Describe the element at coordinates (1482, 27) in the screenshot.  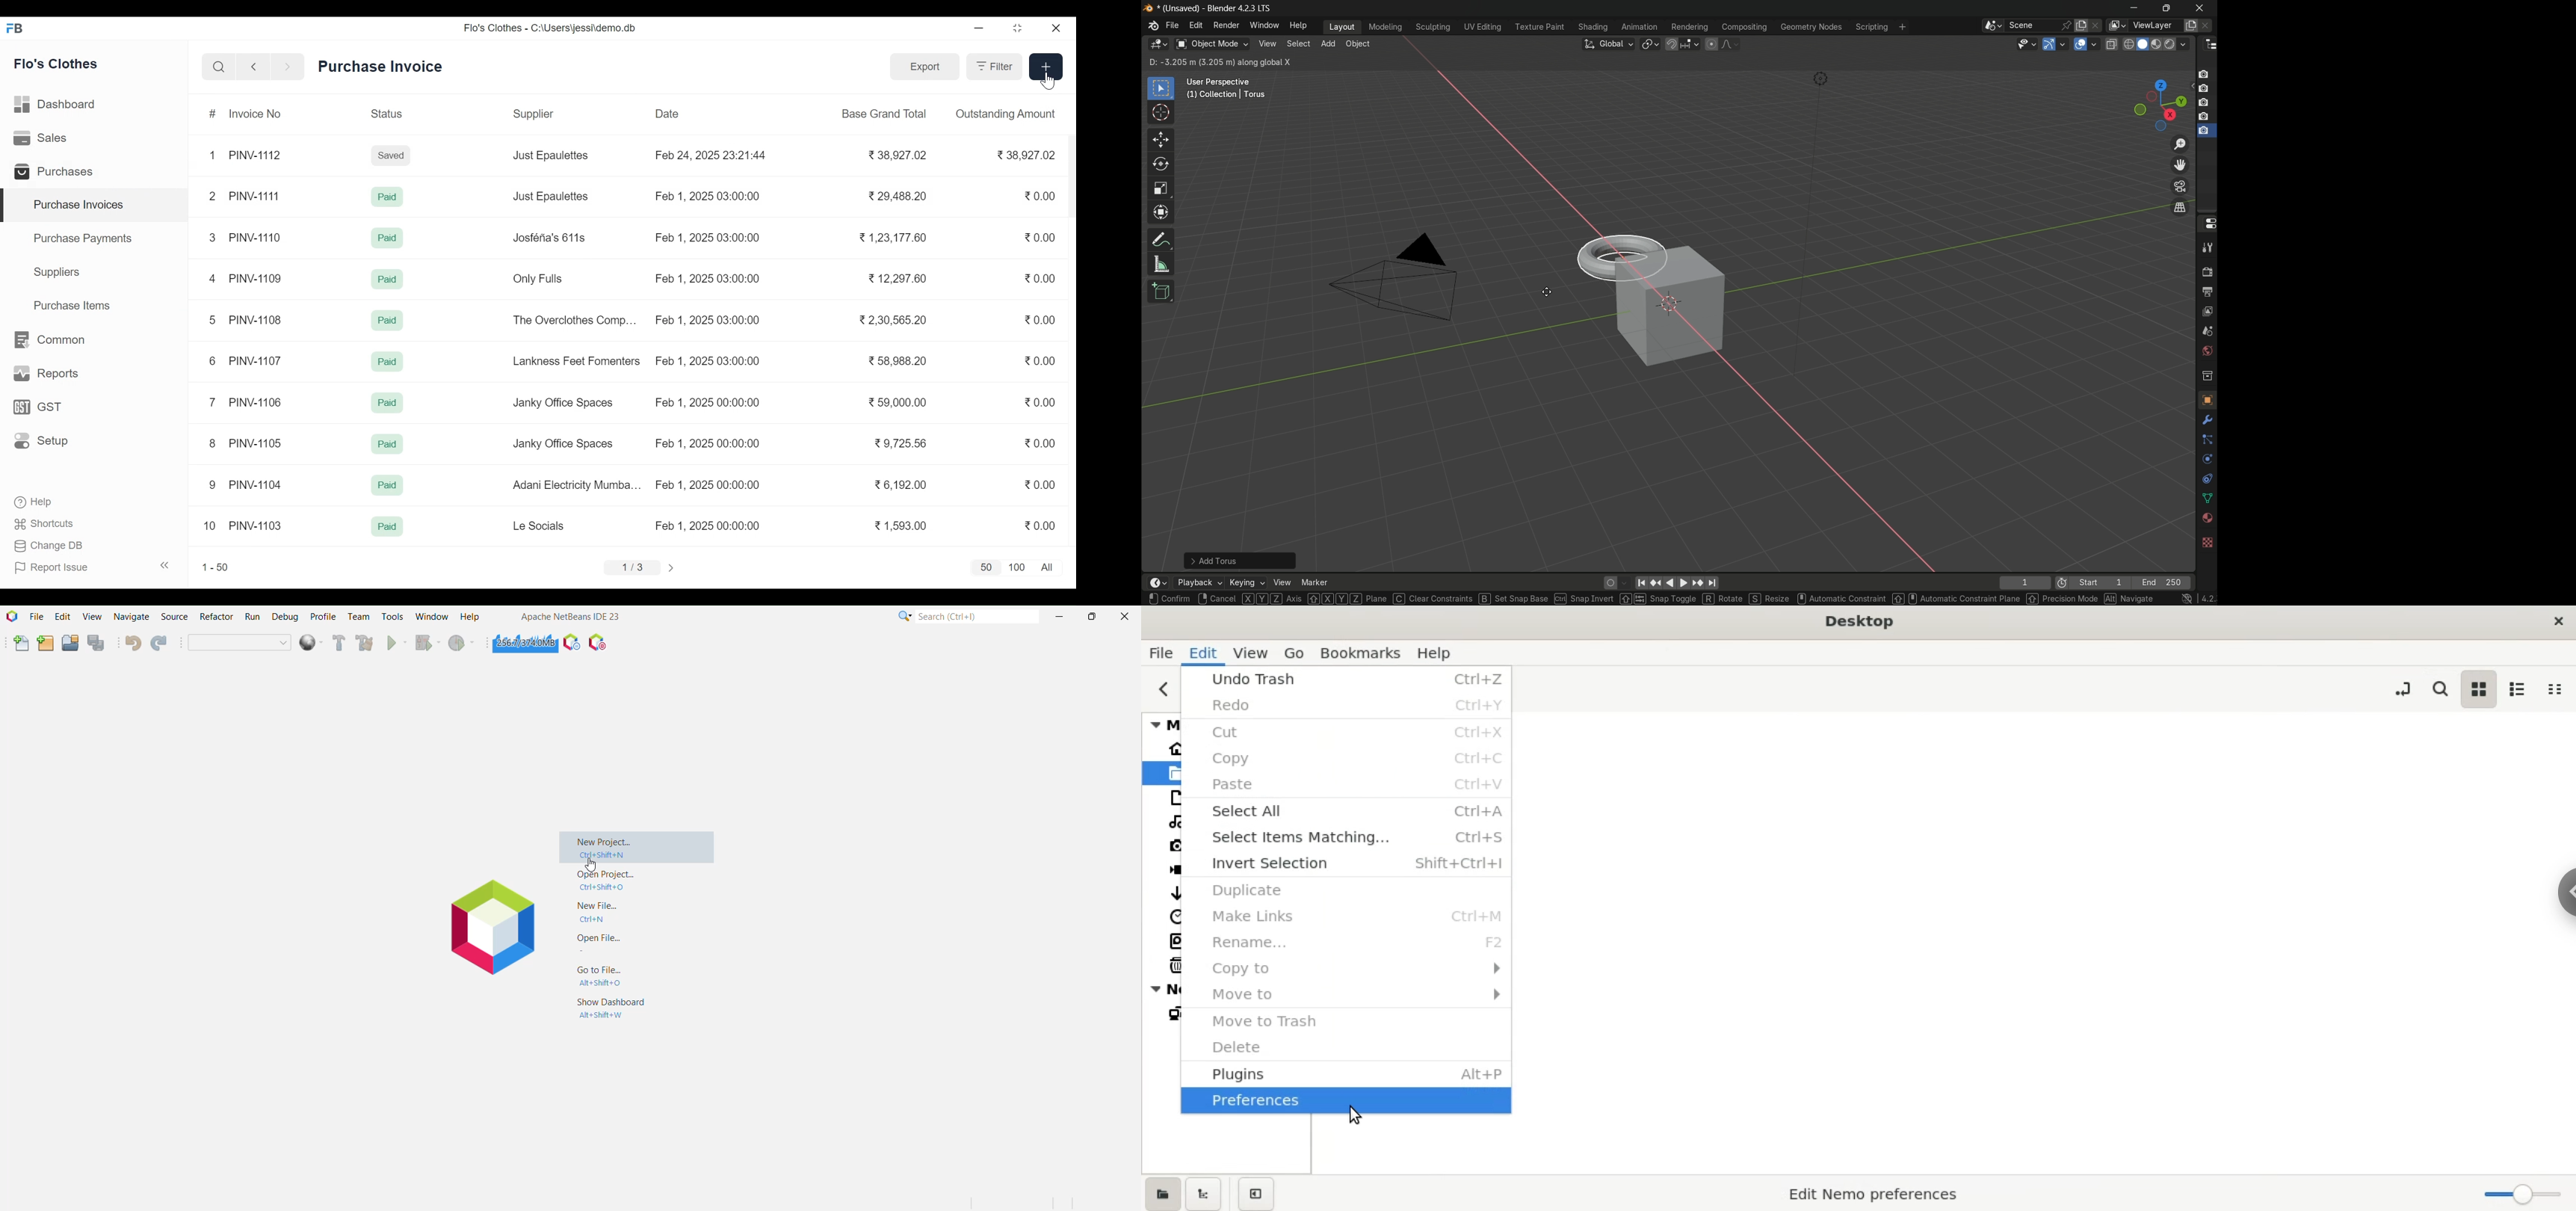
I see `uv editing` at that location.